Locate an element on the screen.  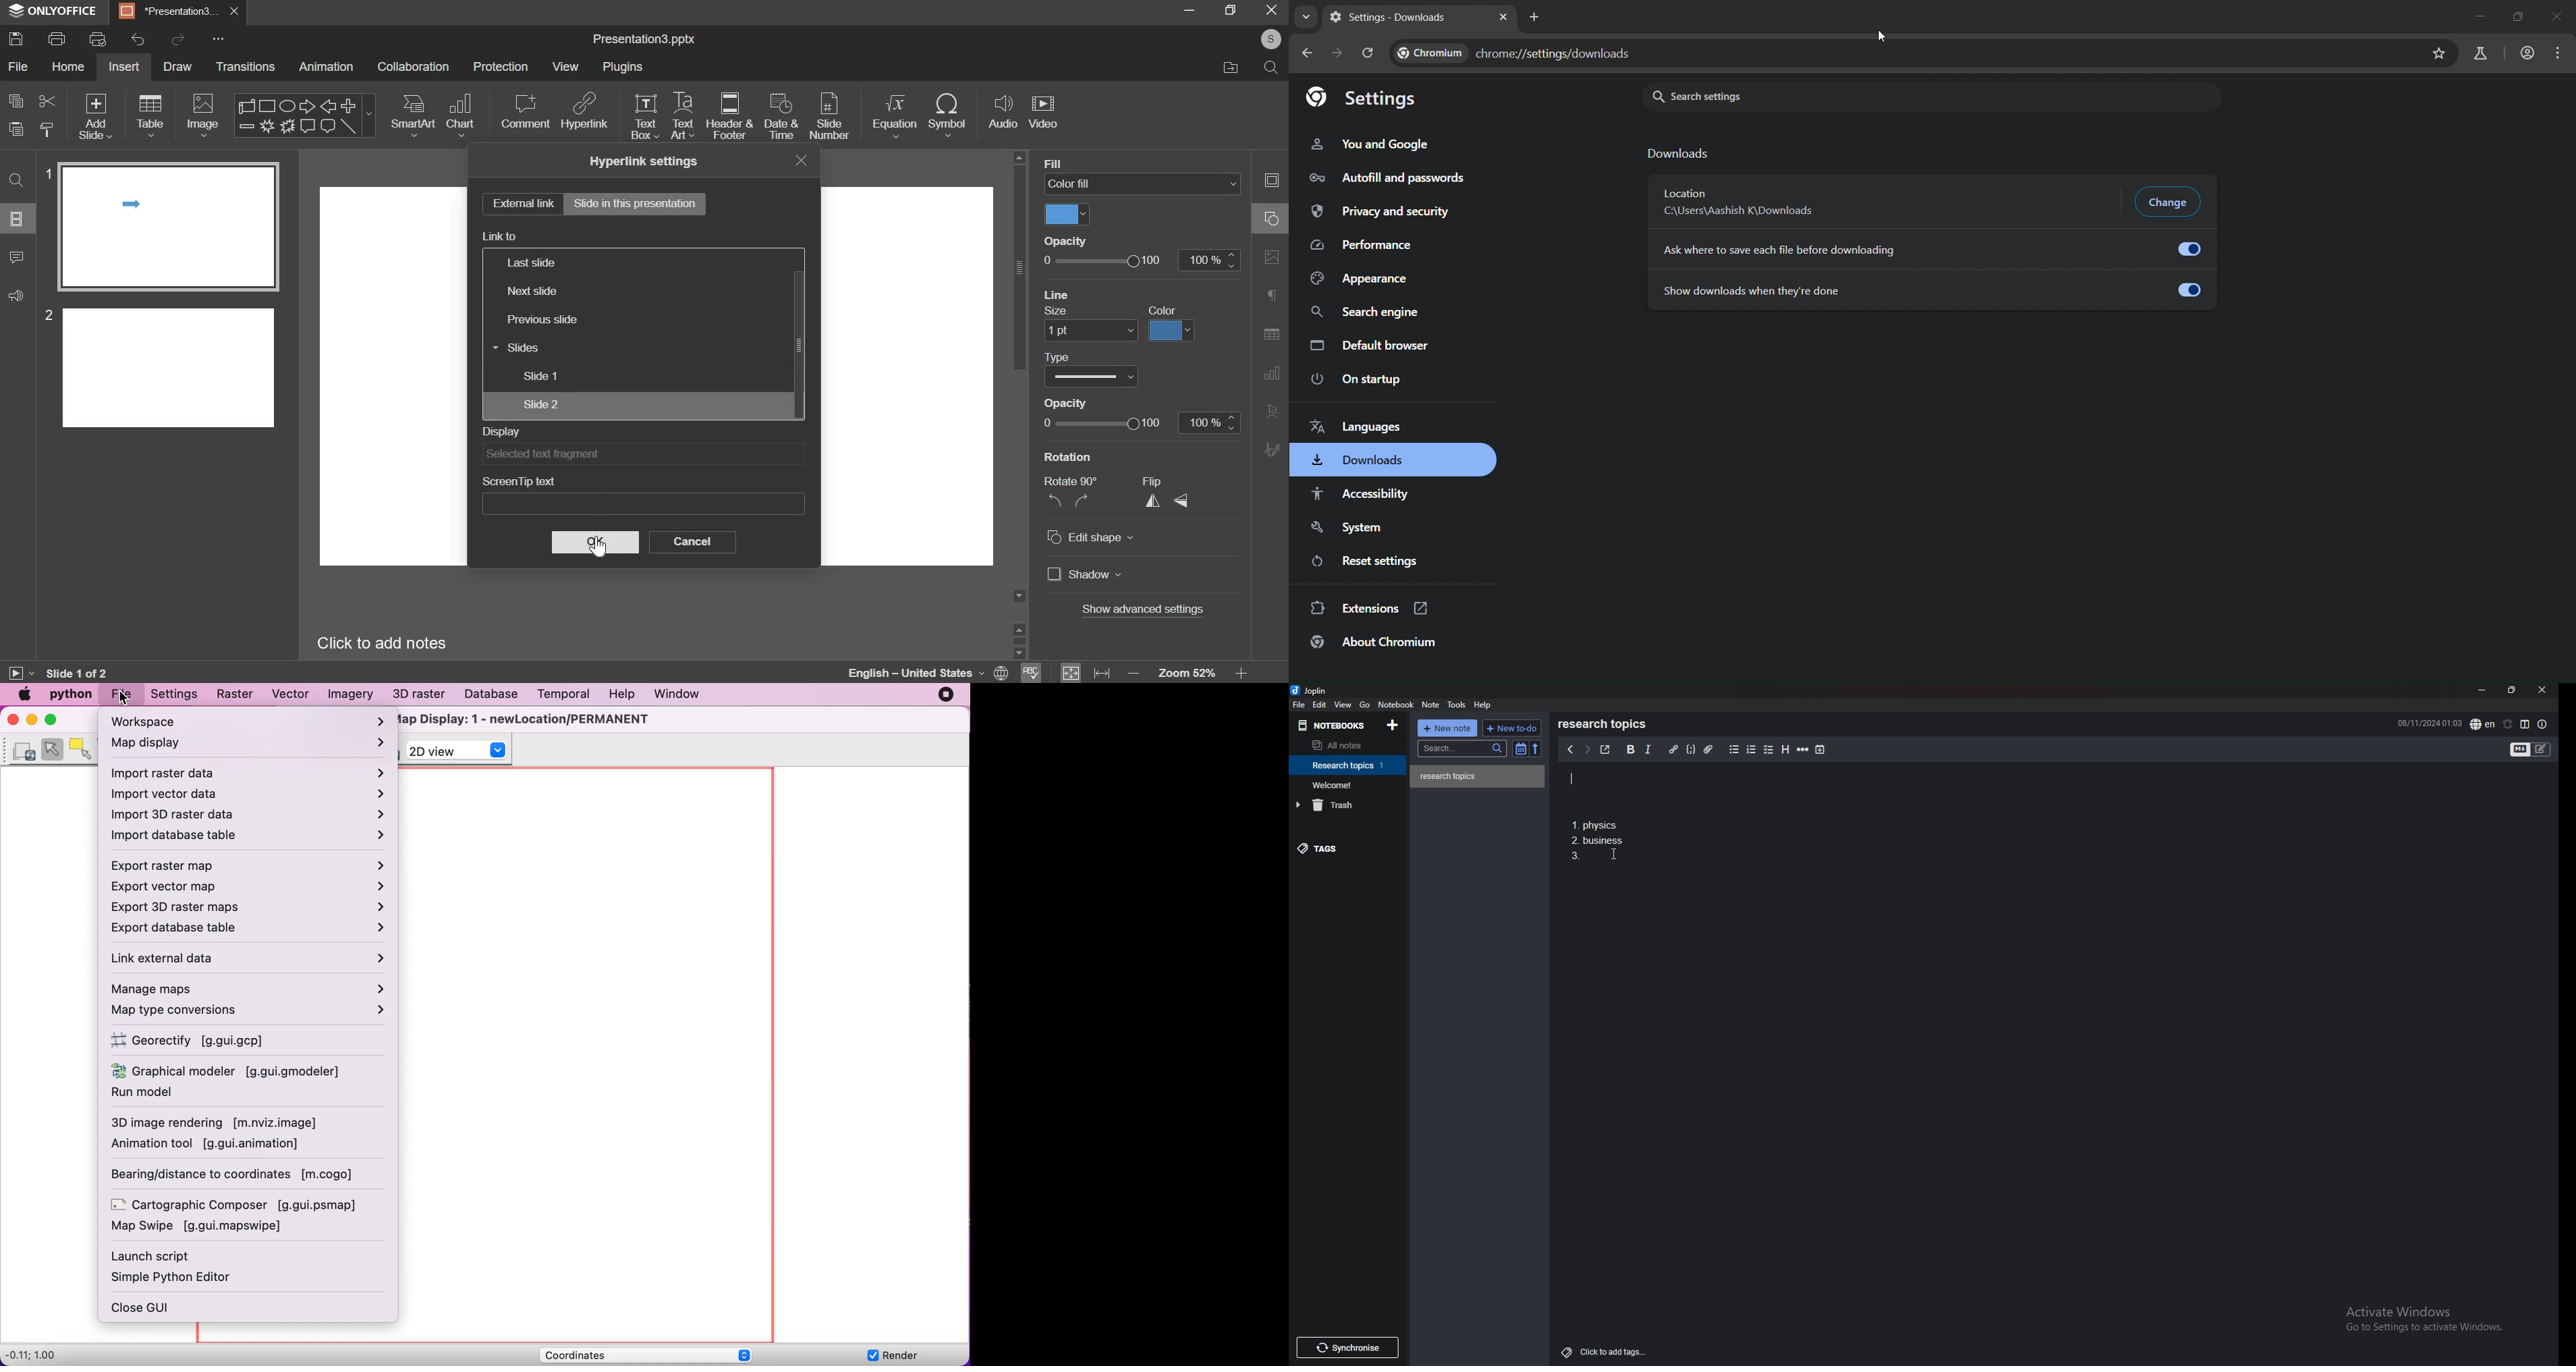
rectangular callout is located at coordinates (307, 126).